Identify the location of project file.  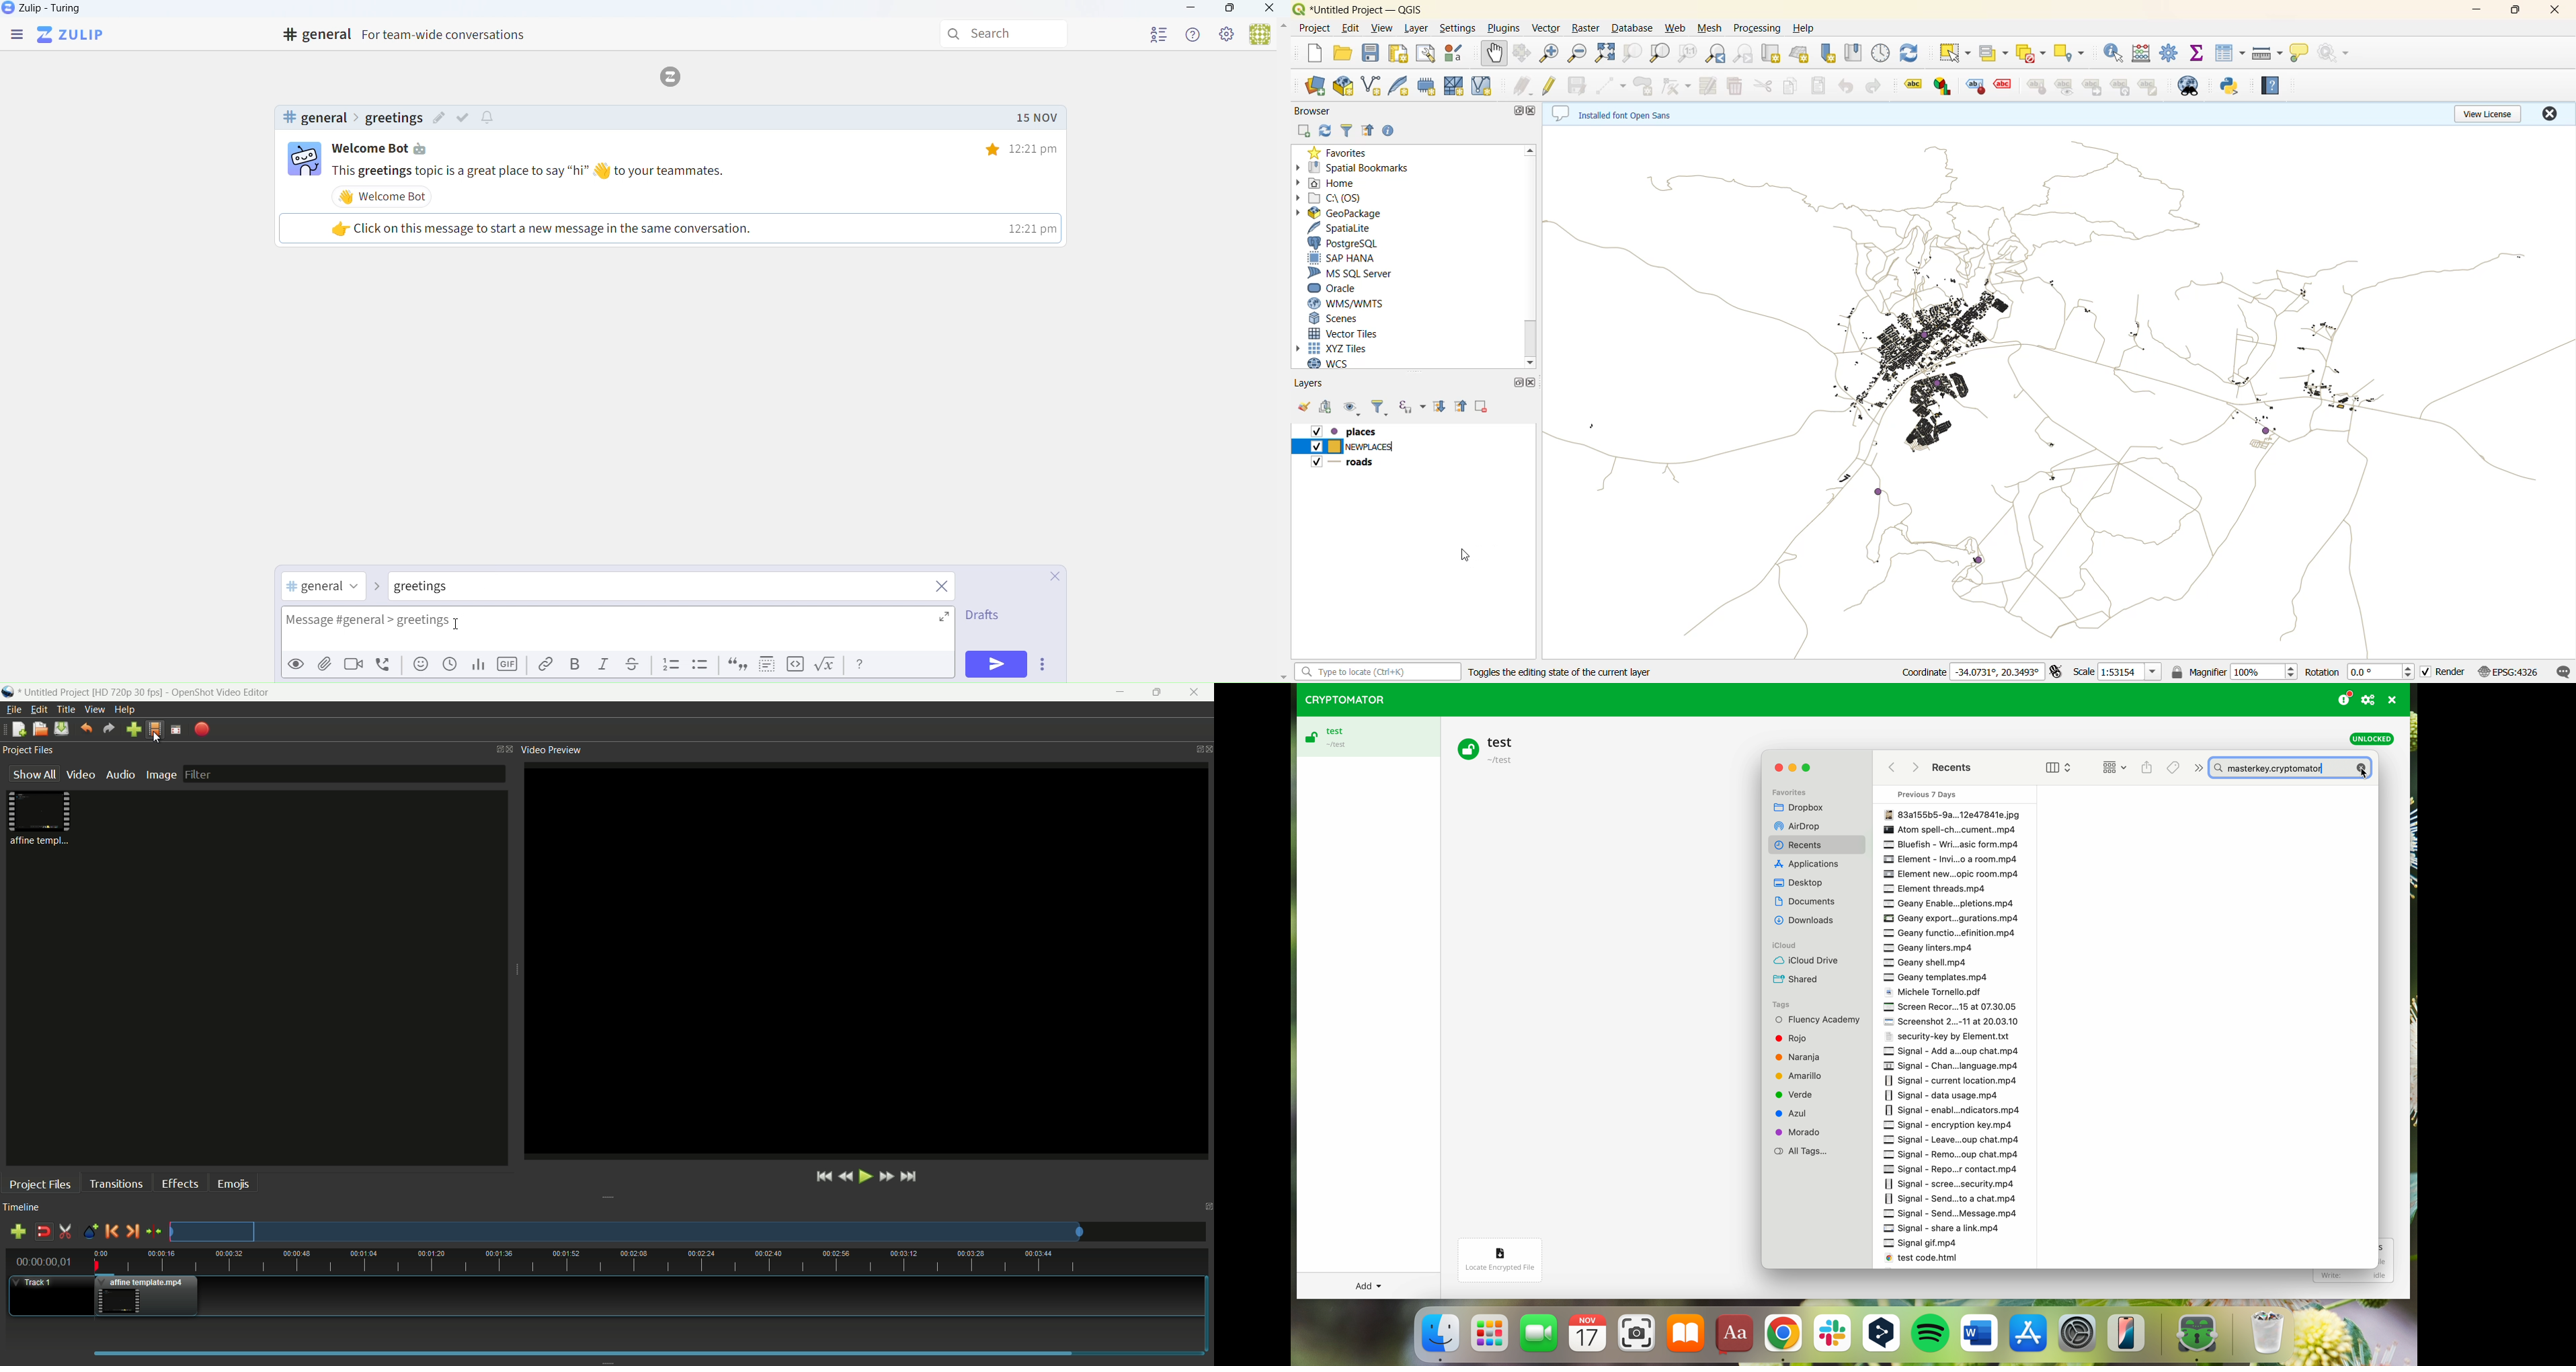
(40, 818).